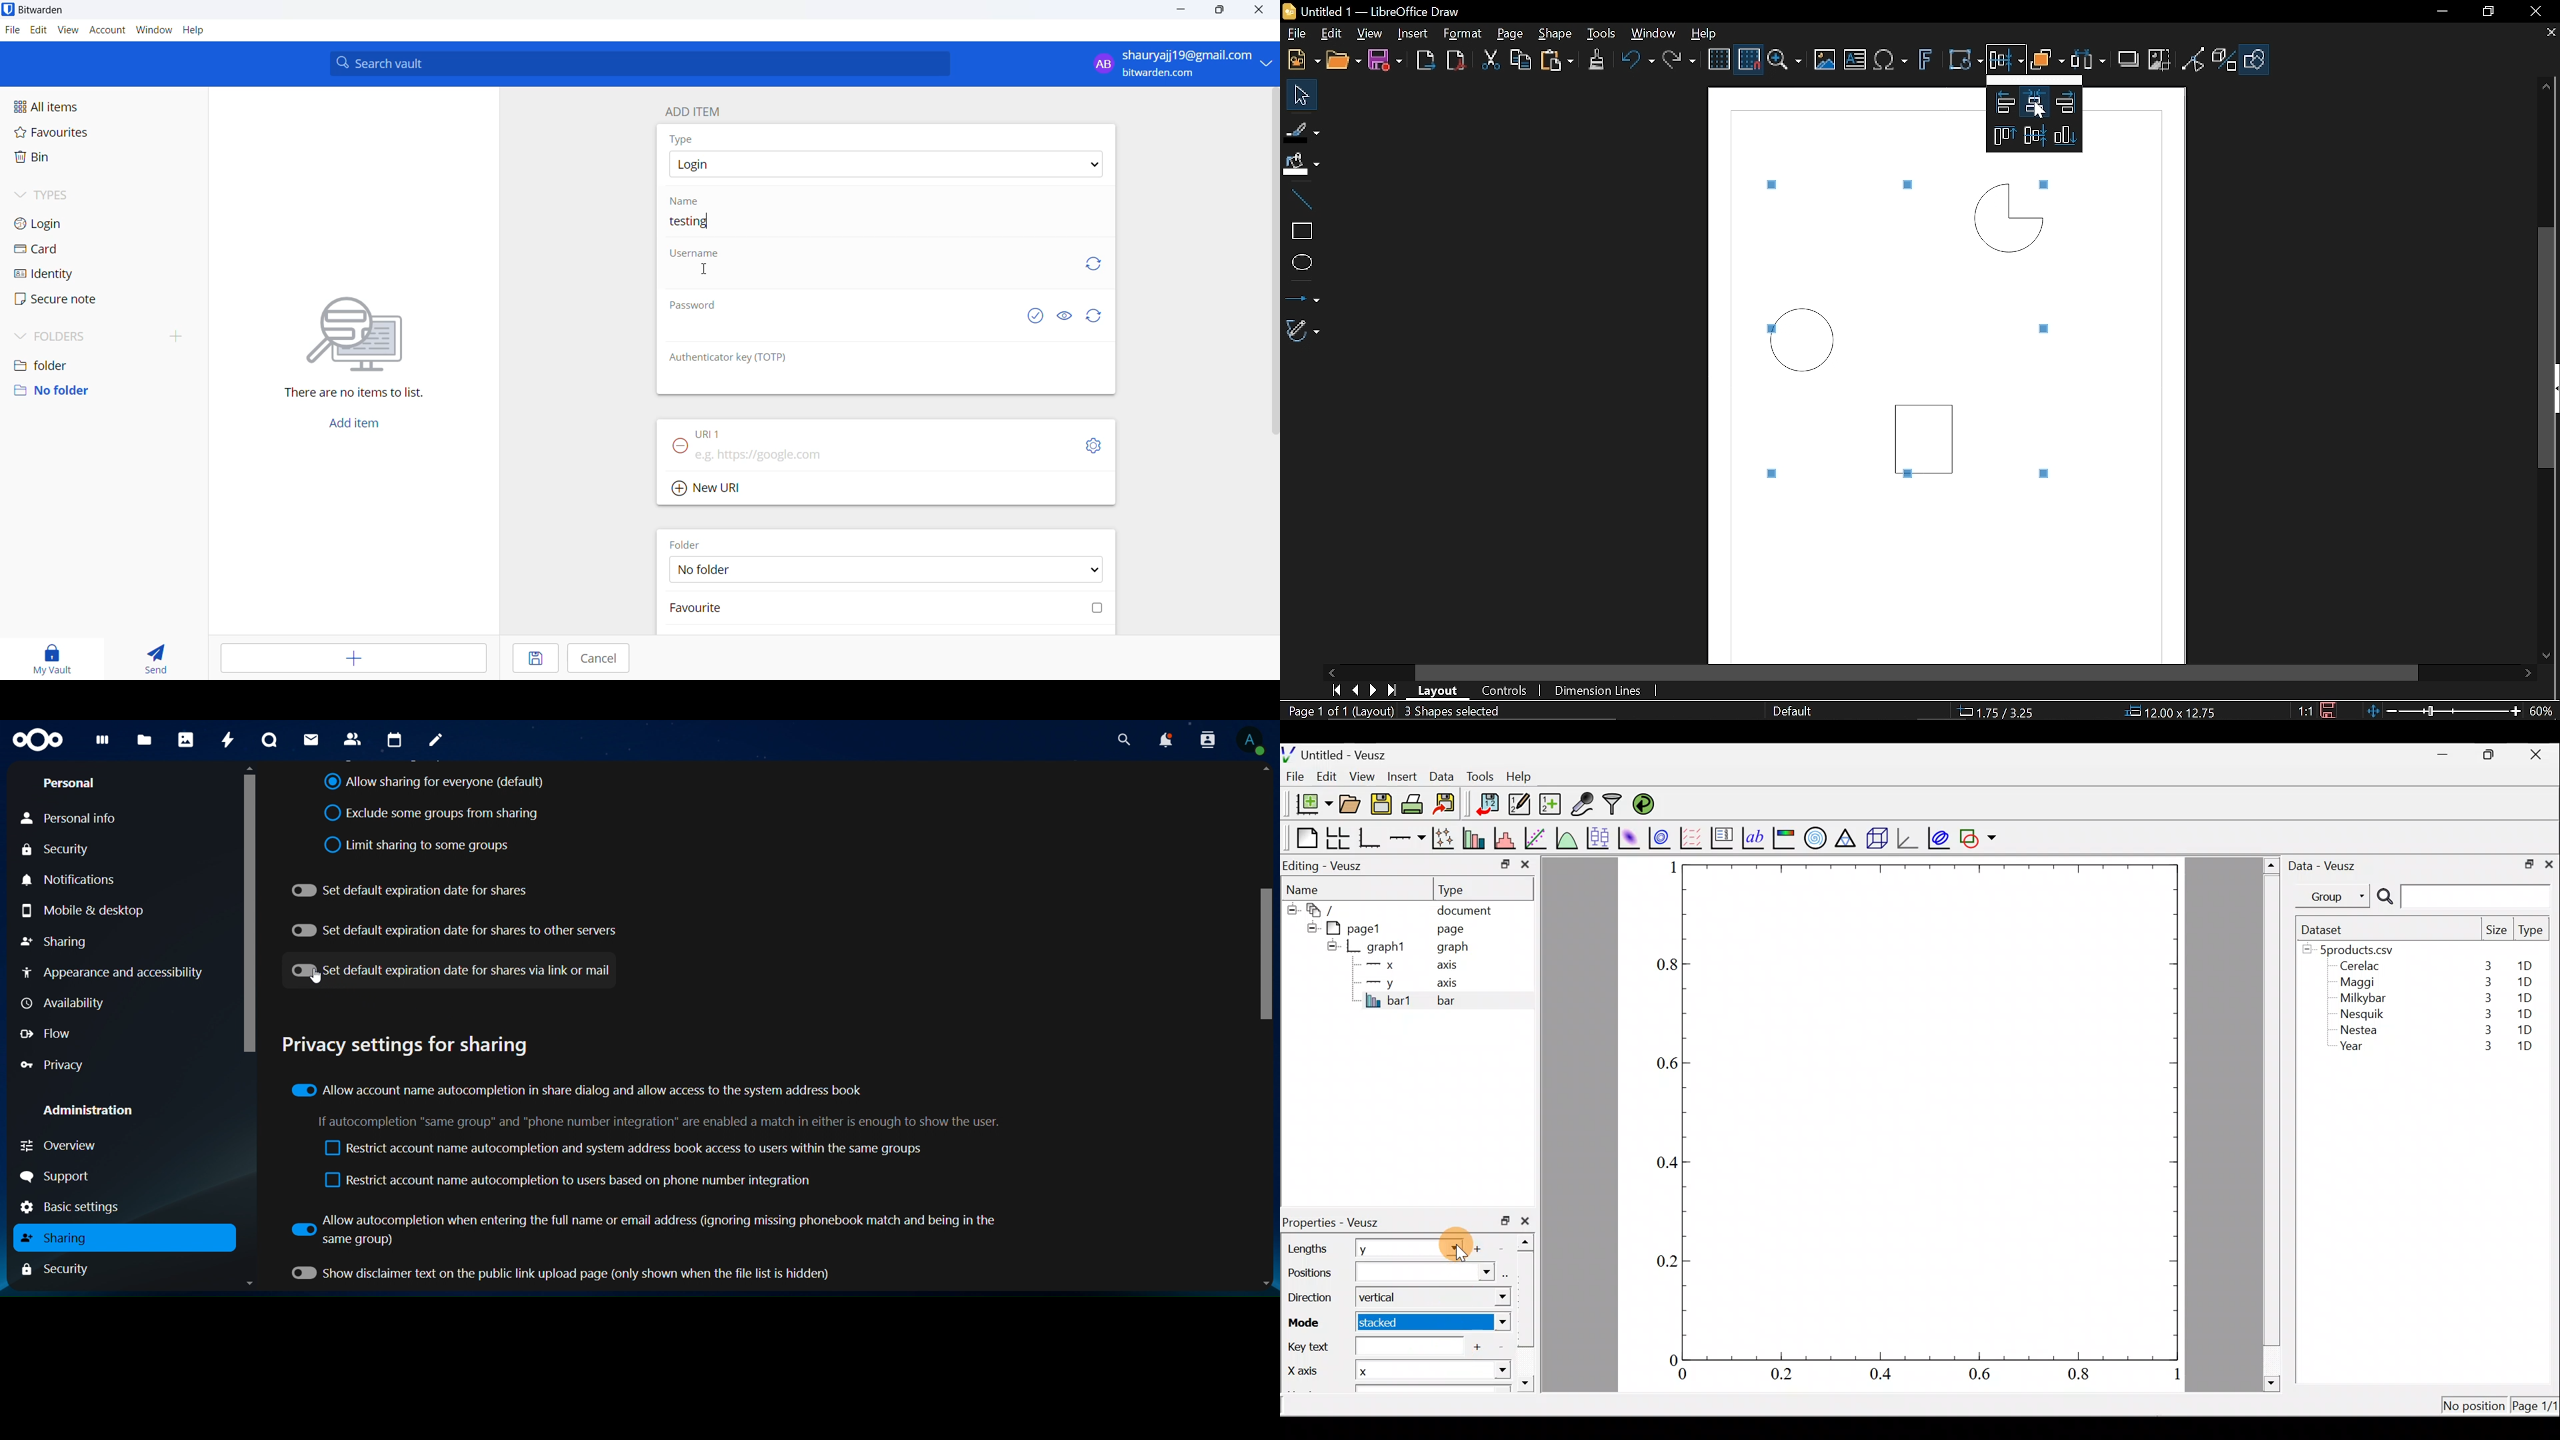 The image size is (2576, 1456). I want to click on Ellipse, so click(1300, 263).